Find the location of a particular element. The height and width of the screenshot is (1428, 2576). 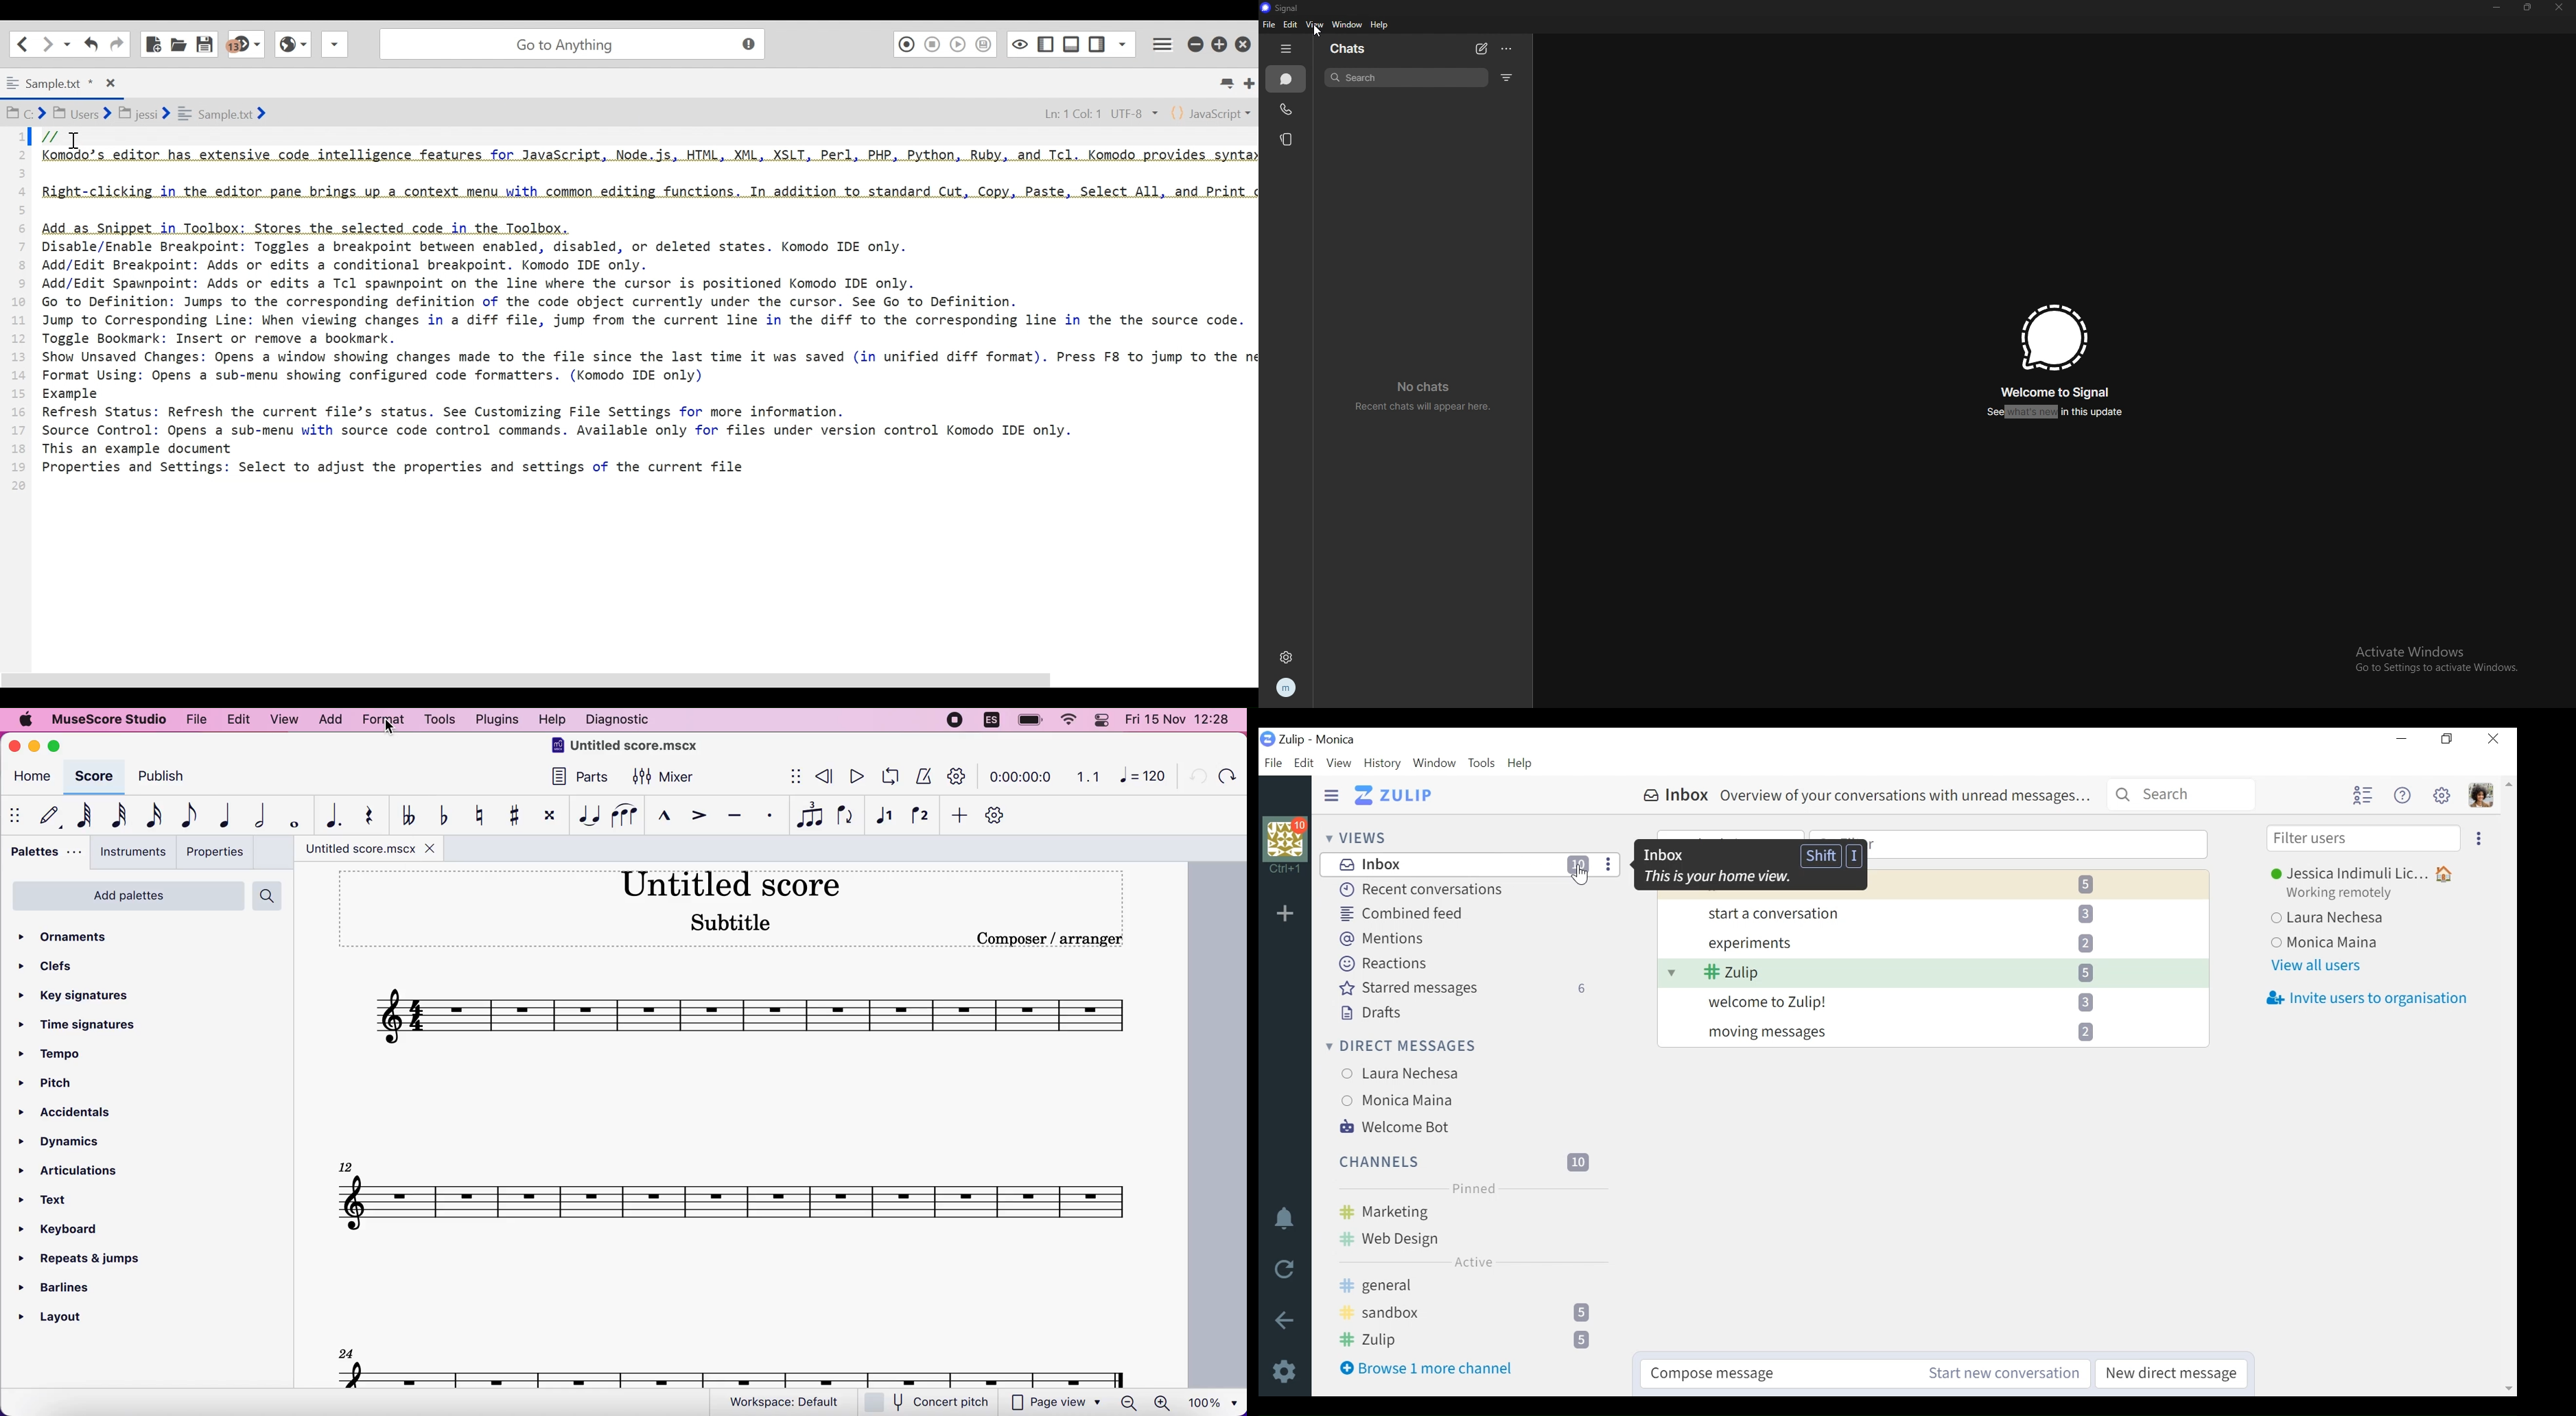

plugins is located at coordinates (495, 720).